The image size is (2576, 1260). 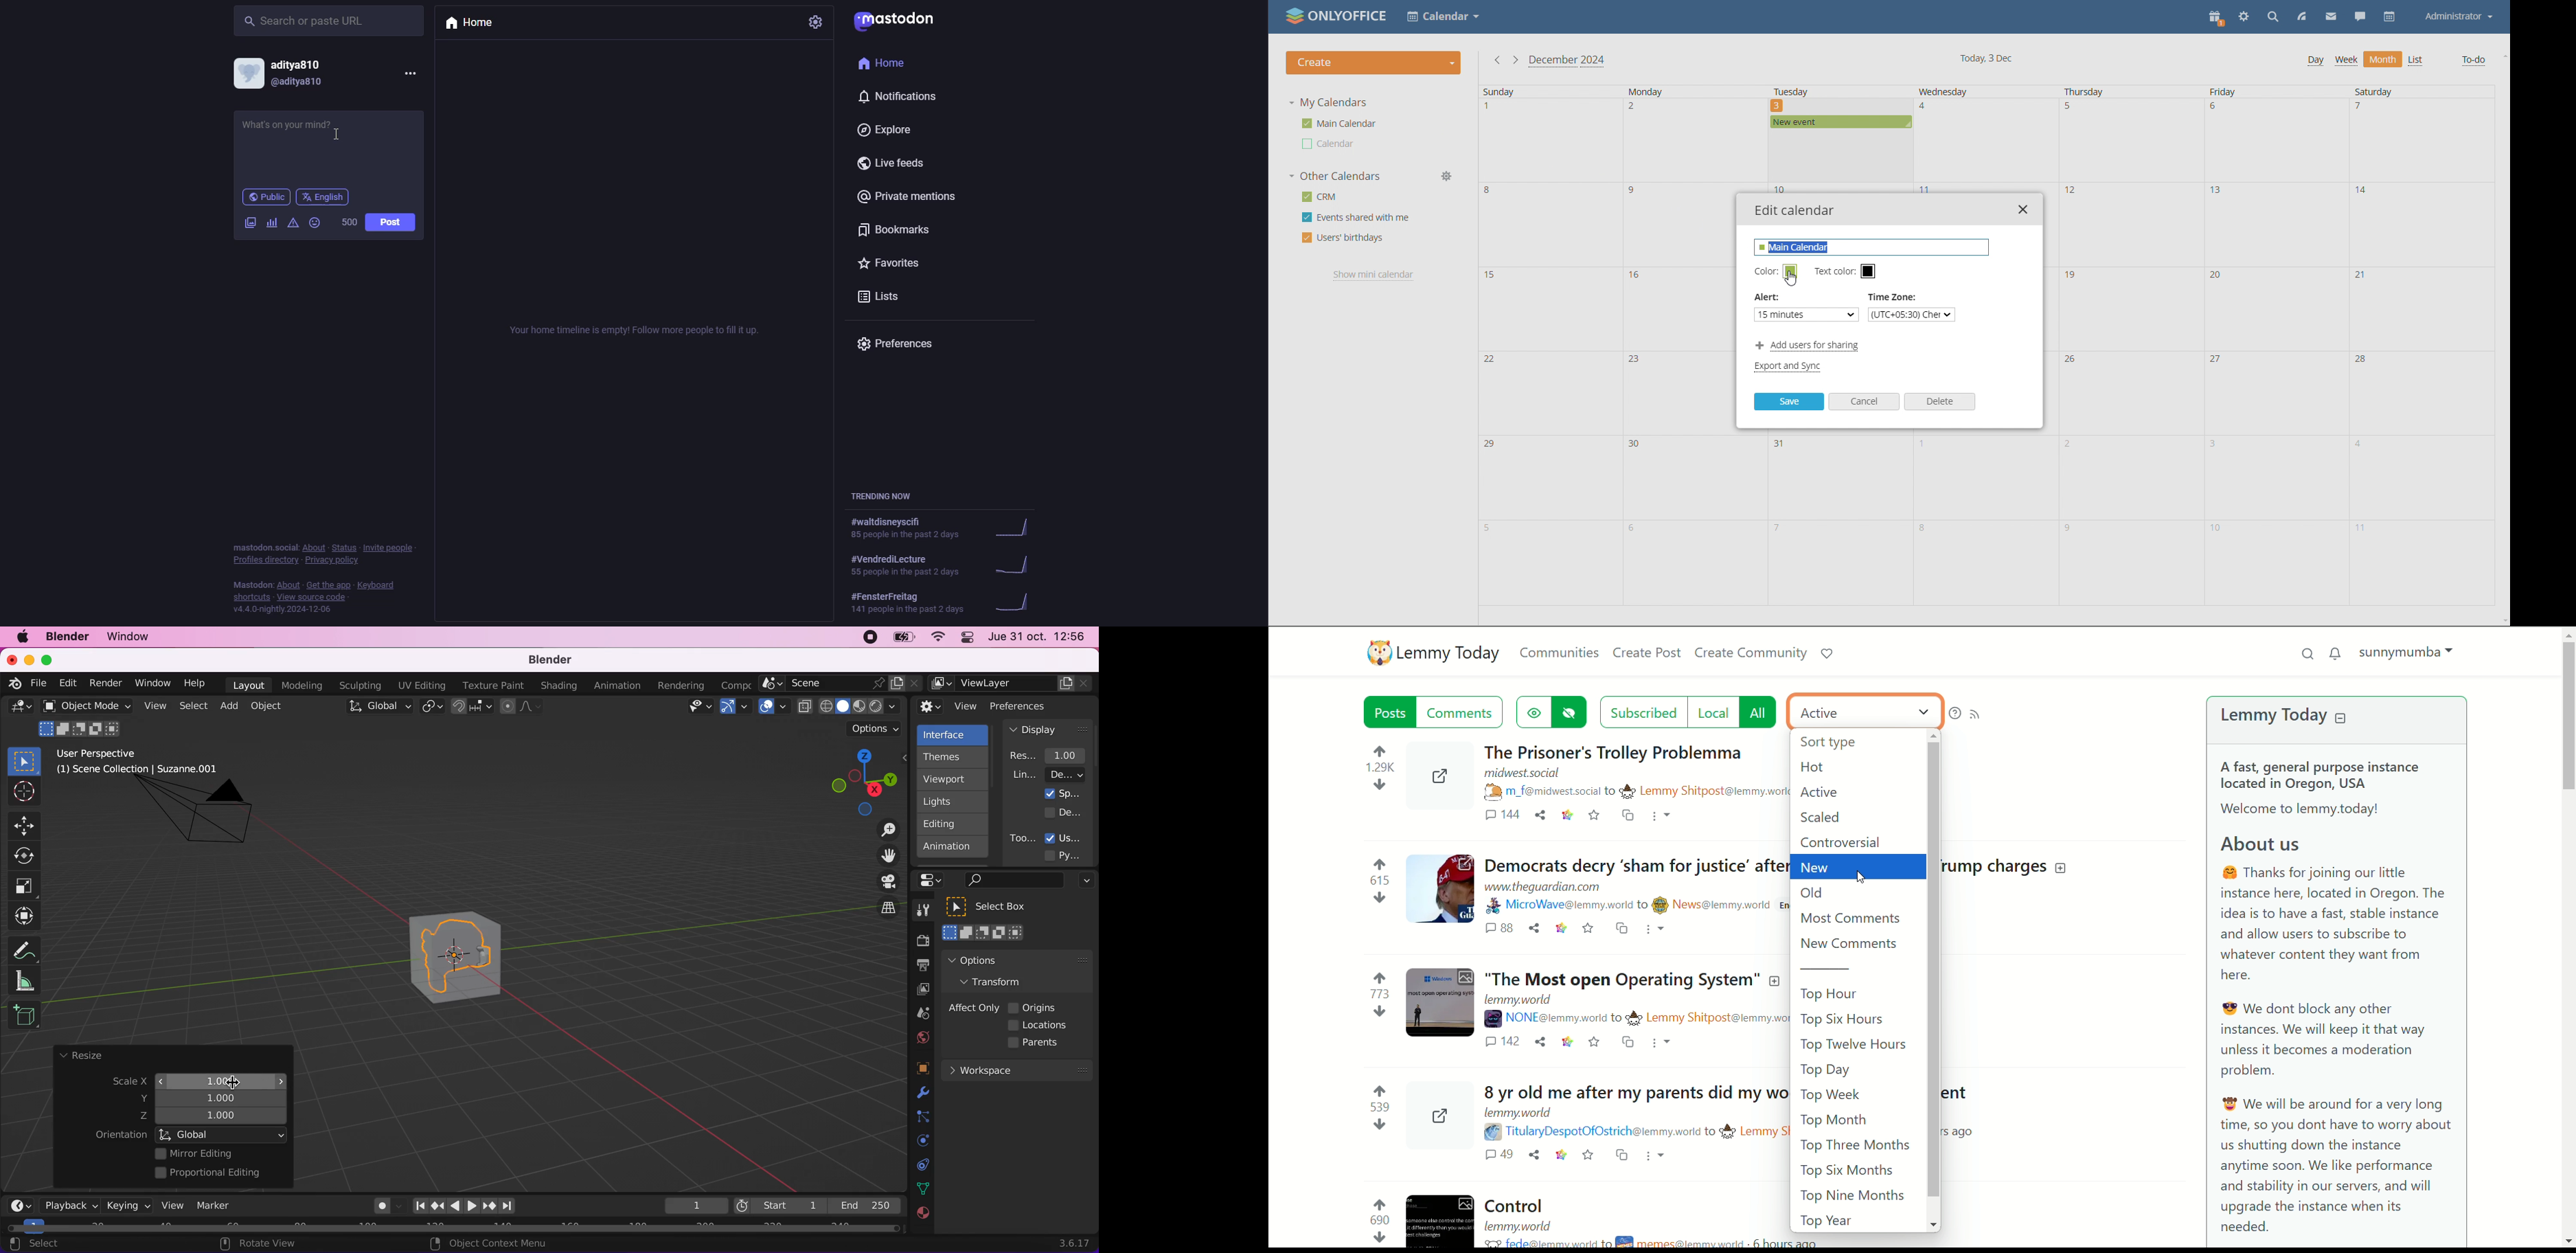 What do you see at coordinates (1864, 401) in the screenshot?
I see `cancel` at bounding box center [1864, 401].